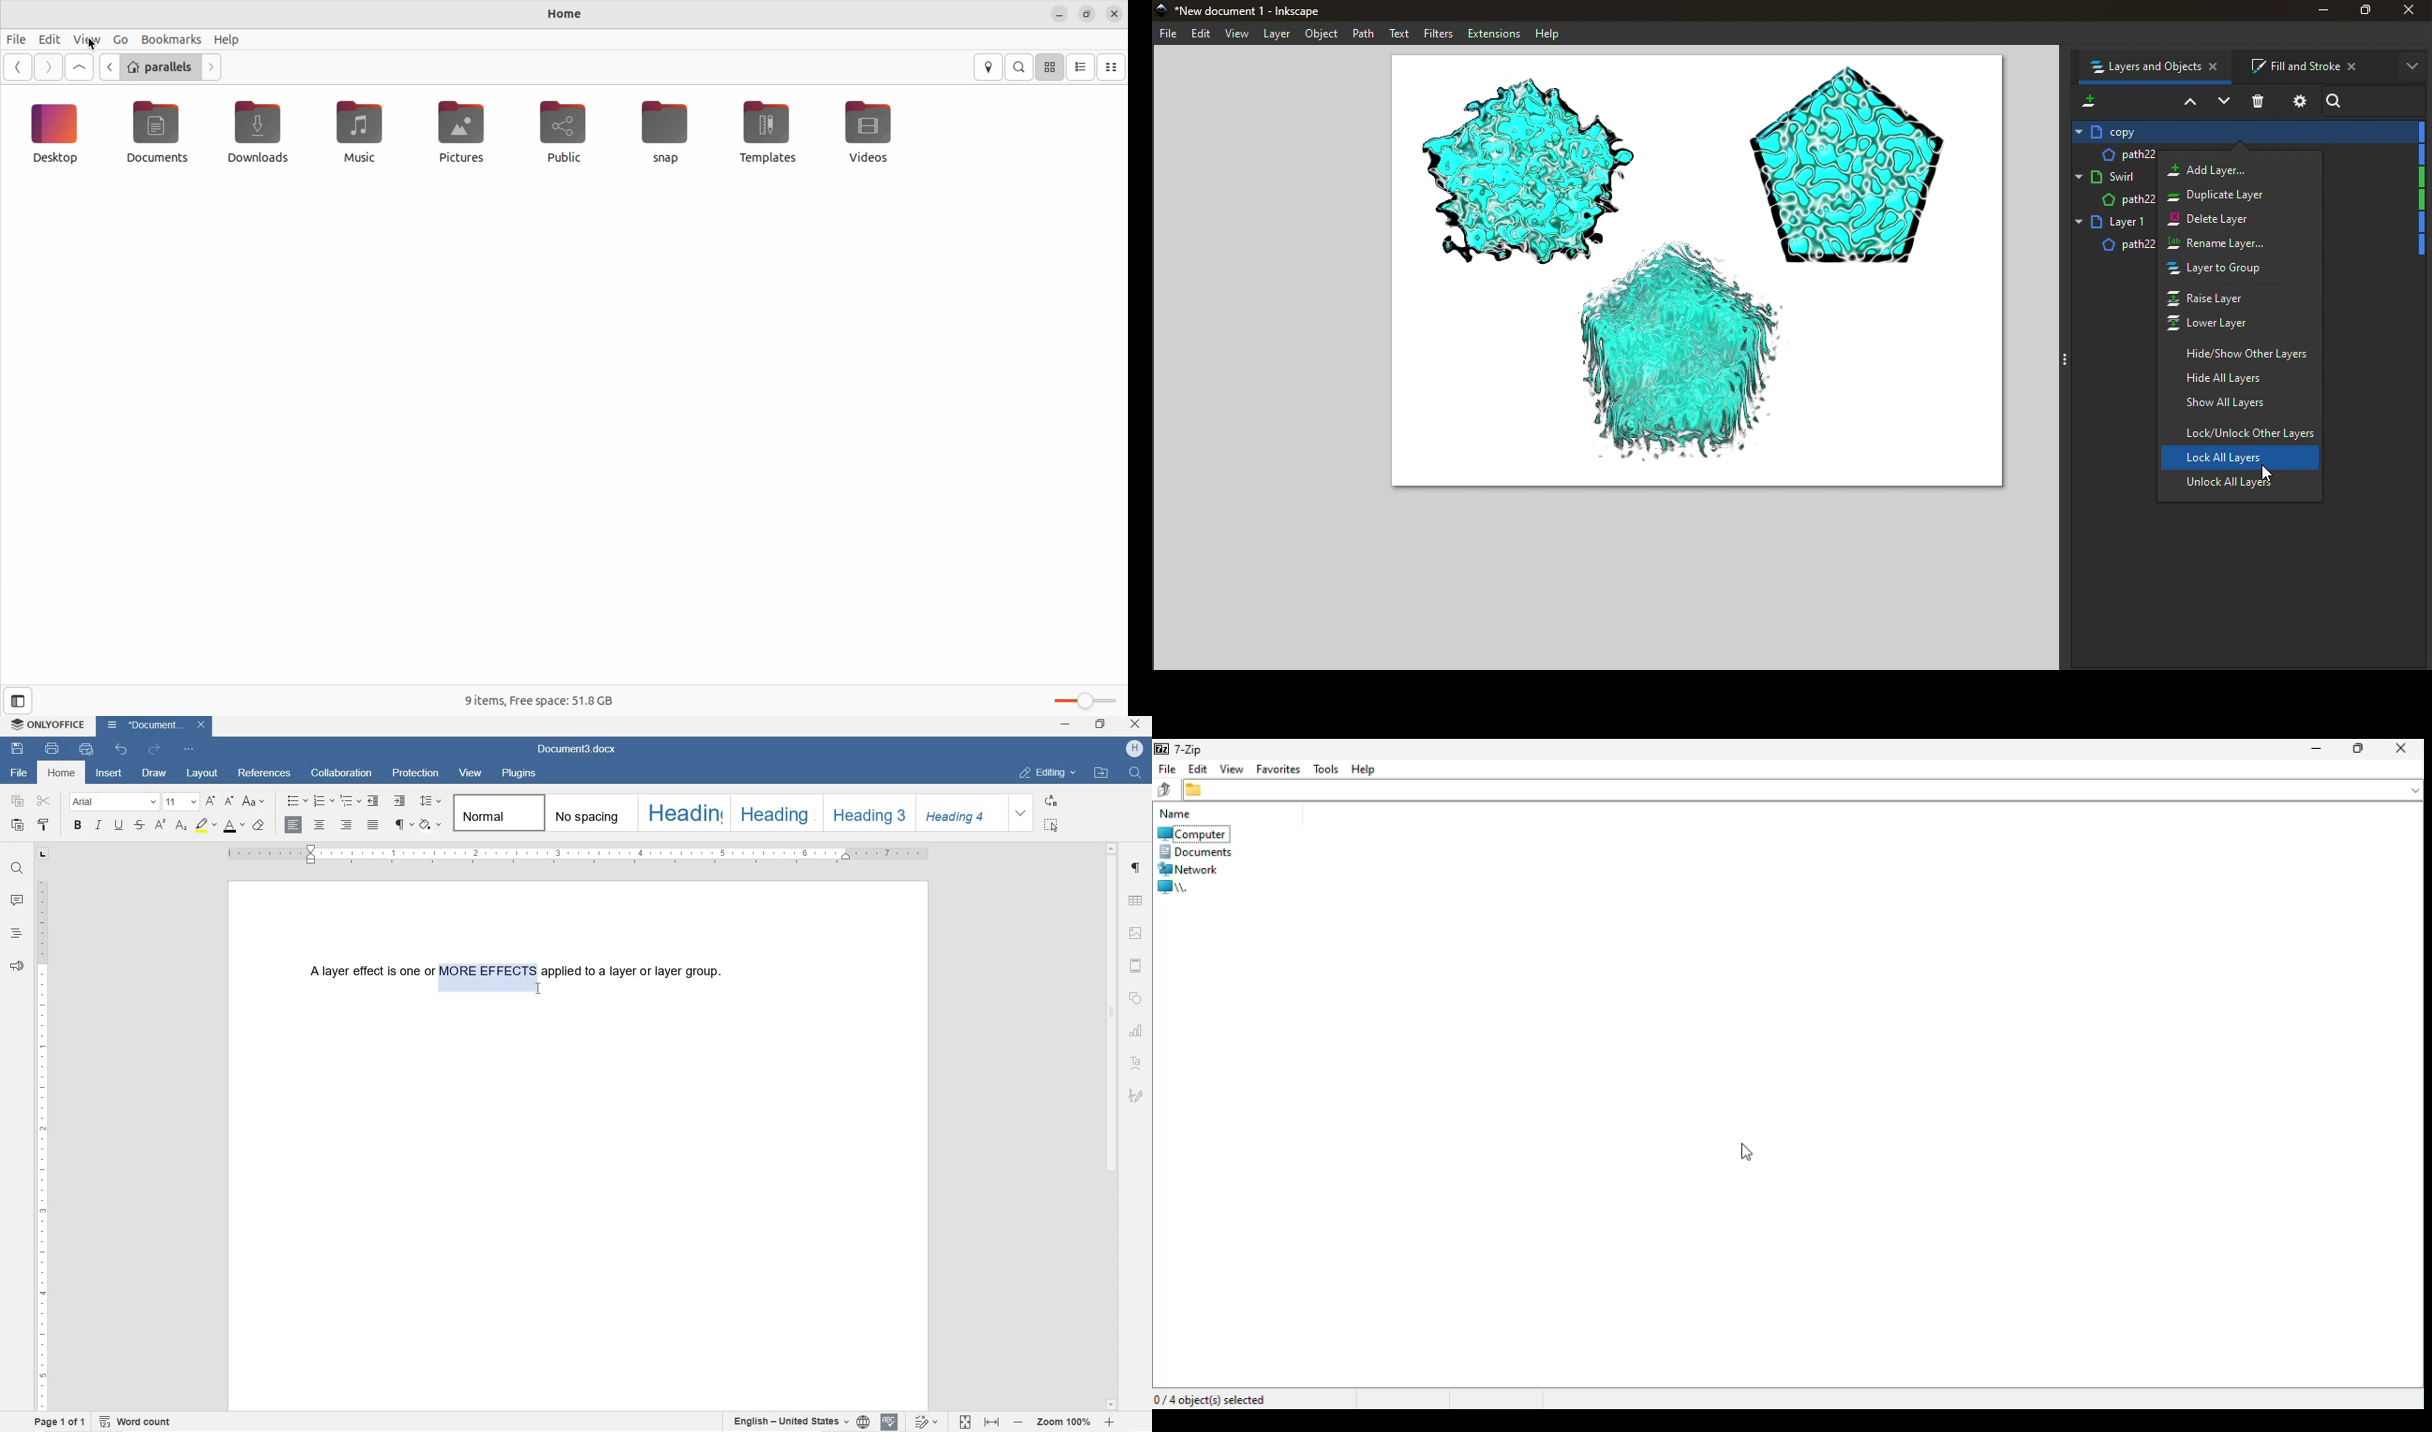 The width and height of the screenshot is (2436, 1456). What do you see at coordinates (1103, 774) in the screenshot?
I see `OPEN FILE LOCATION` at bounding box center [1103, 774].